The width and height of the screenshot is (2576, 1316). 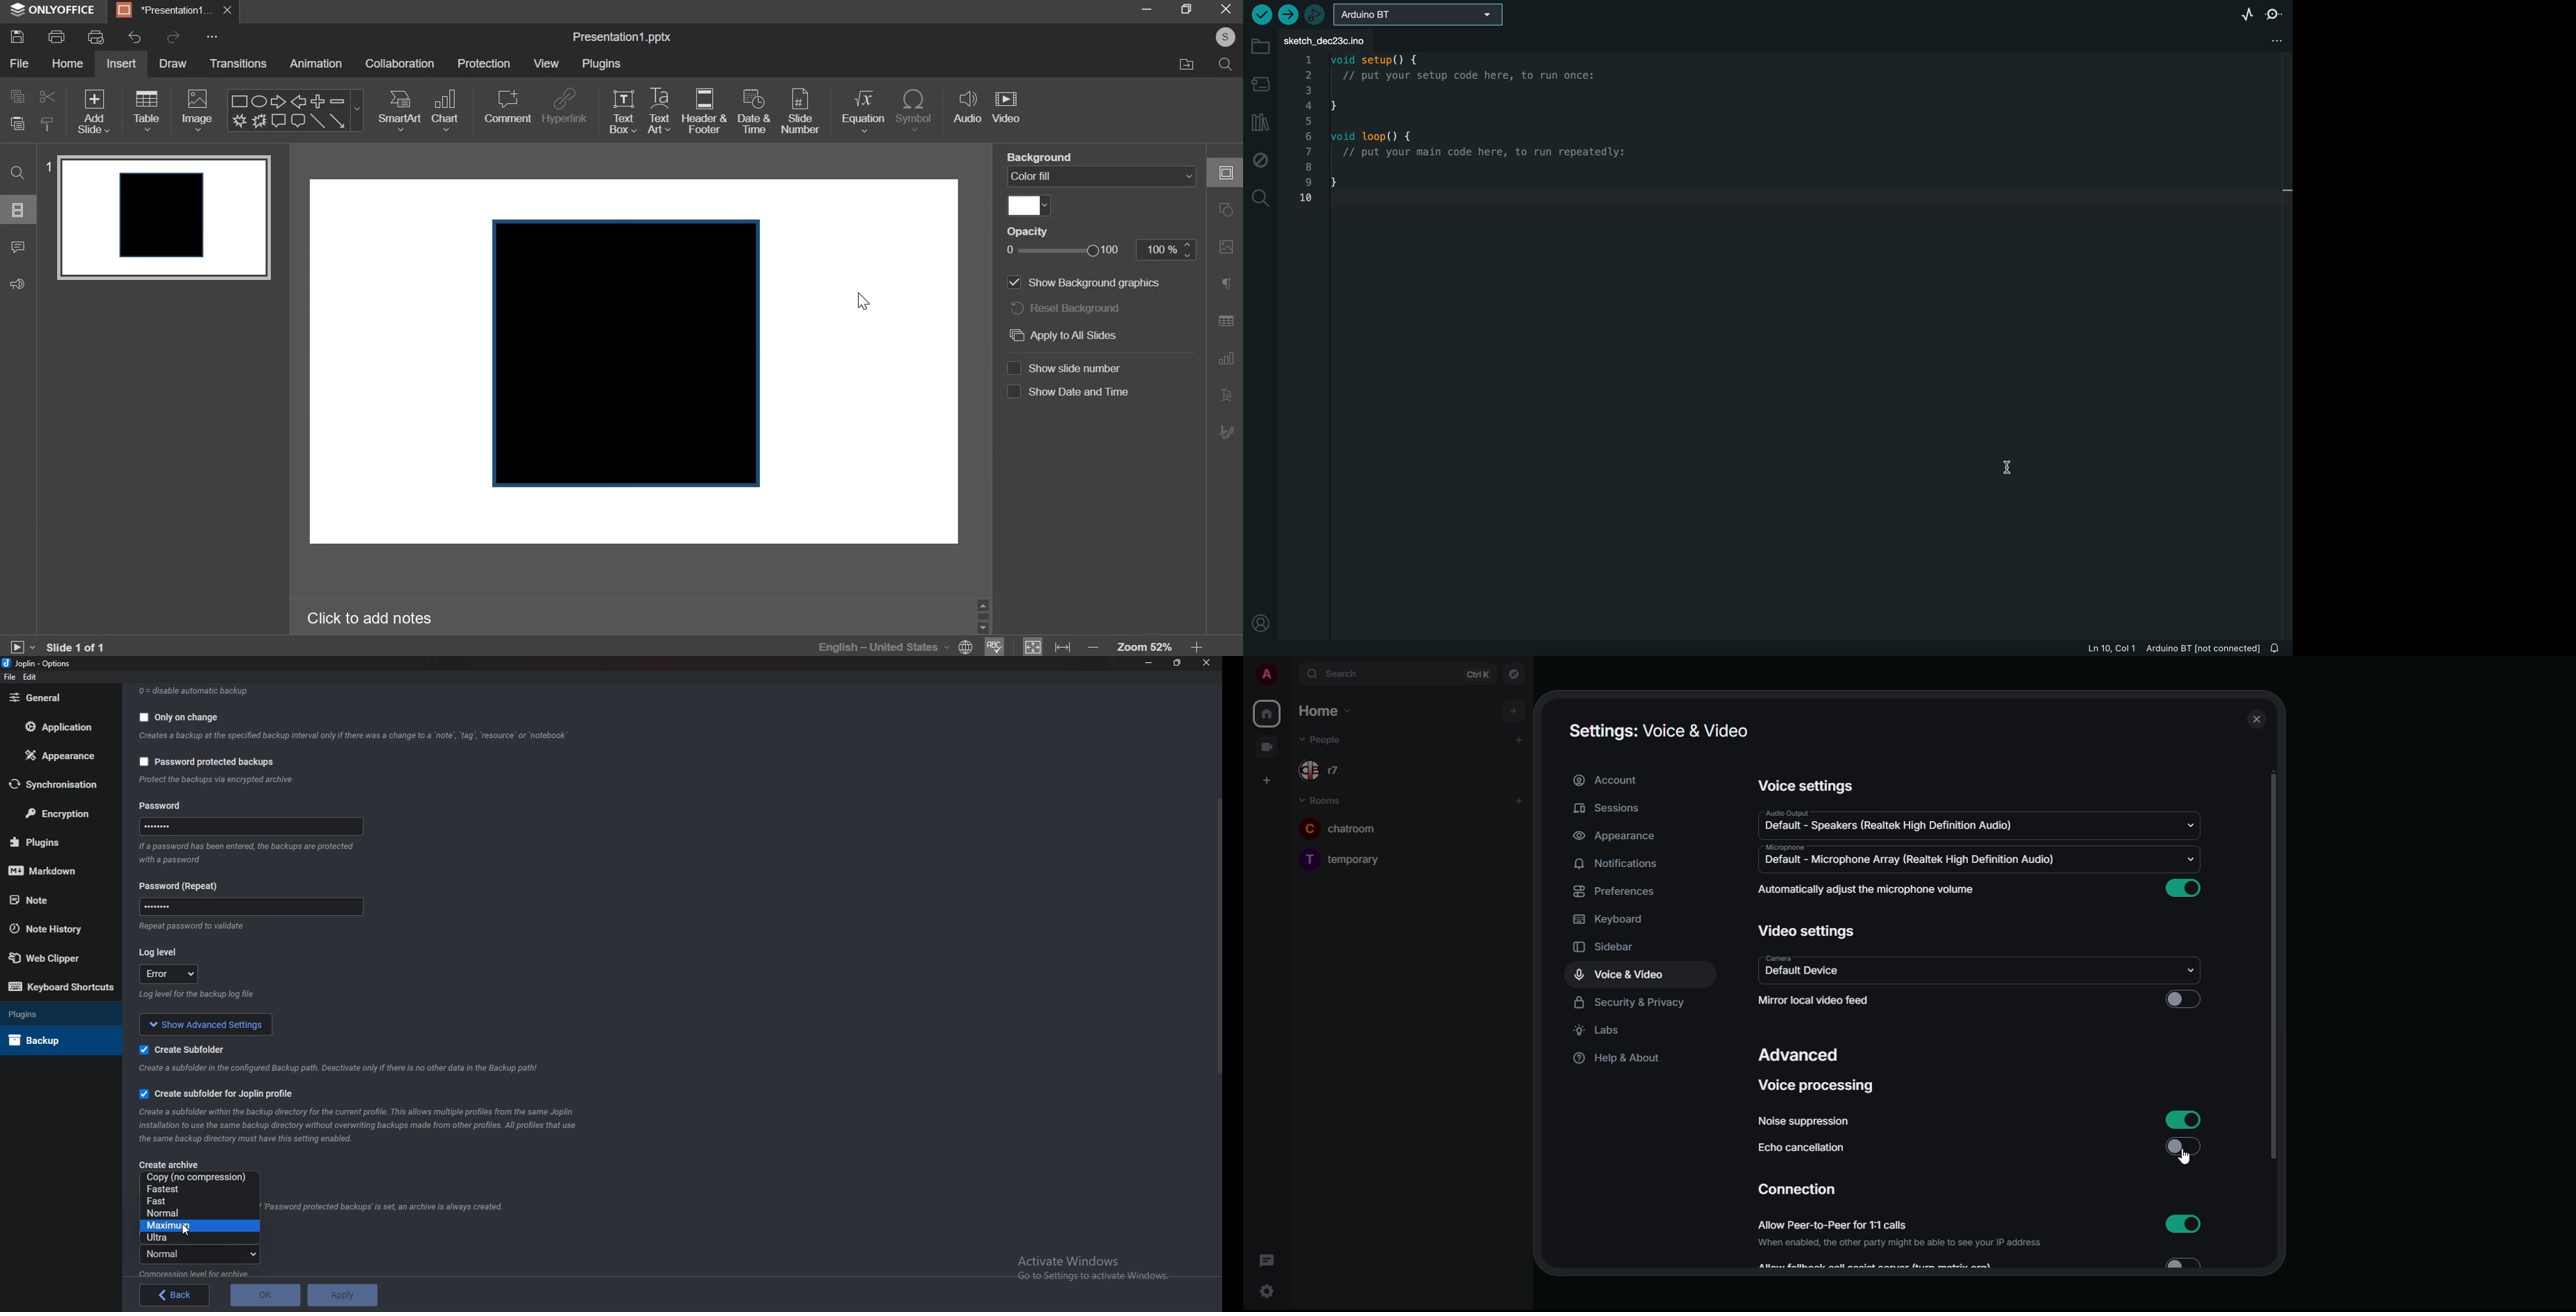 What do you see at coordinates (1100, 177) in the screenshot?
I see `Color fill` at bounding box center [1100, 177].